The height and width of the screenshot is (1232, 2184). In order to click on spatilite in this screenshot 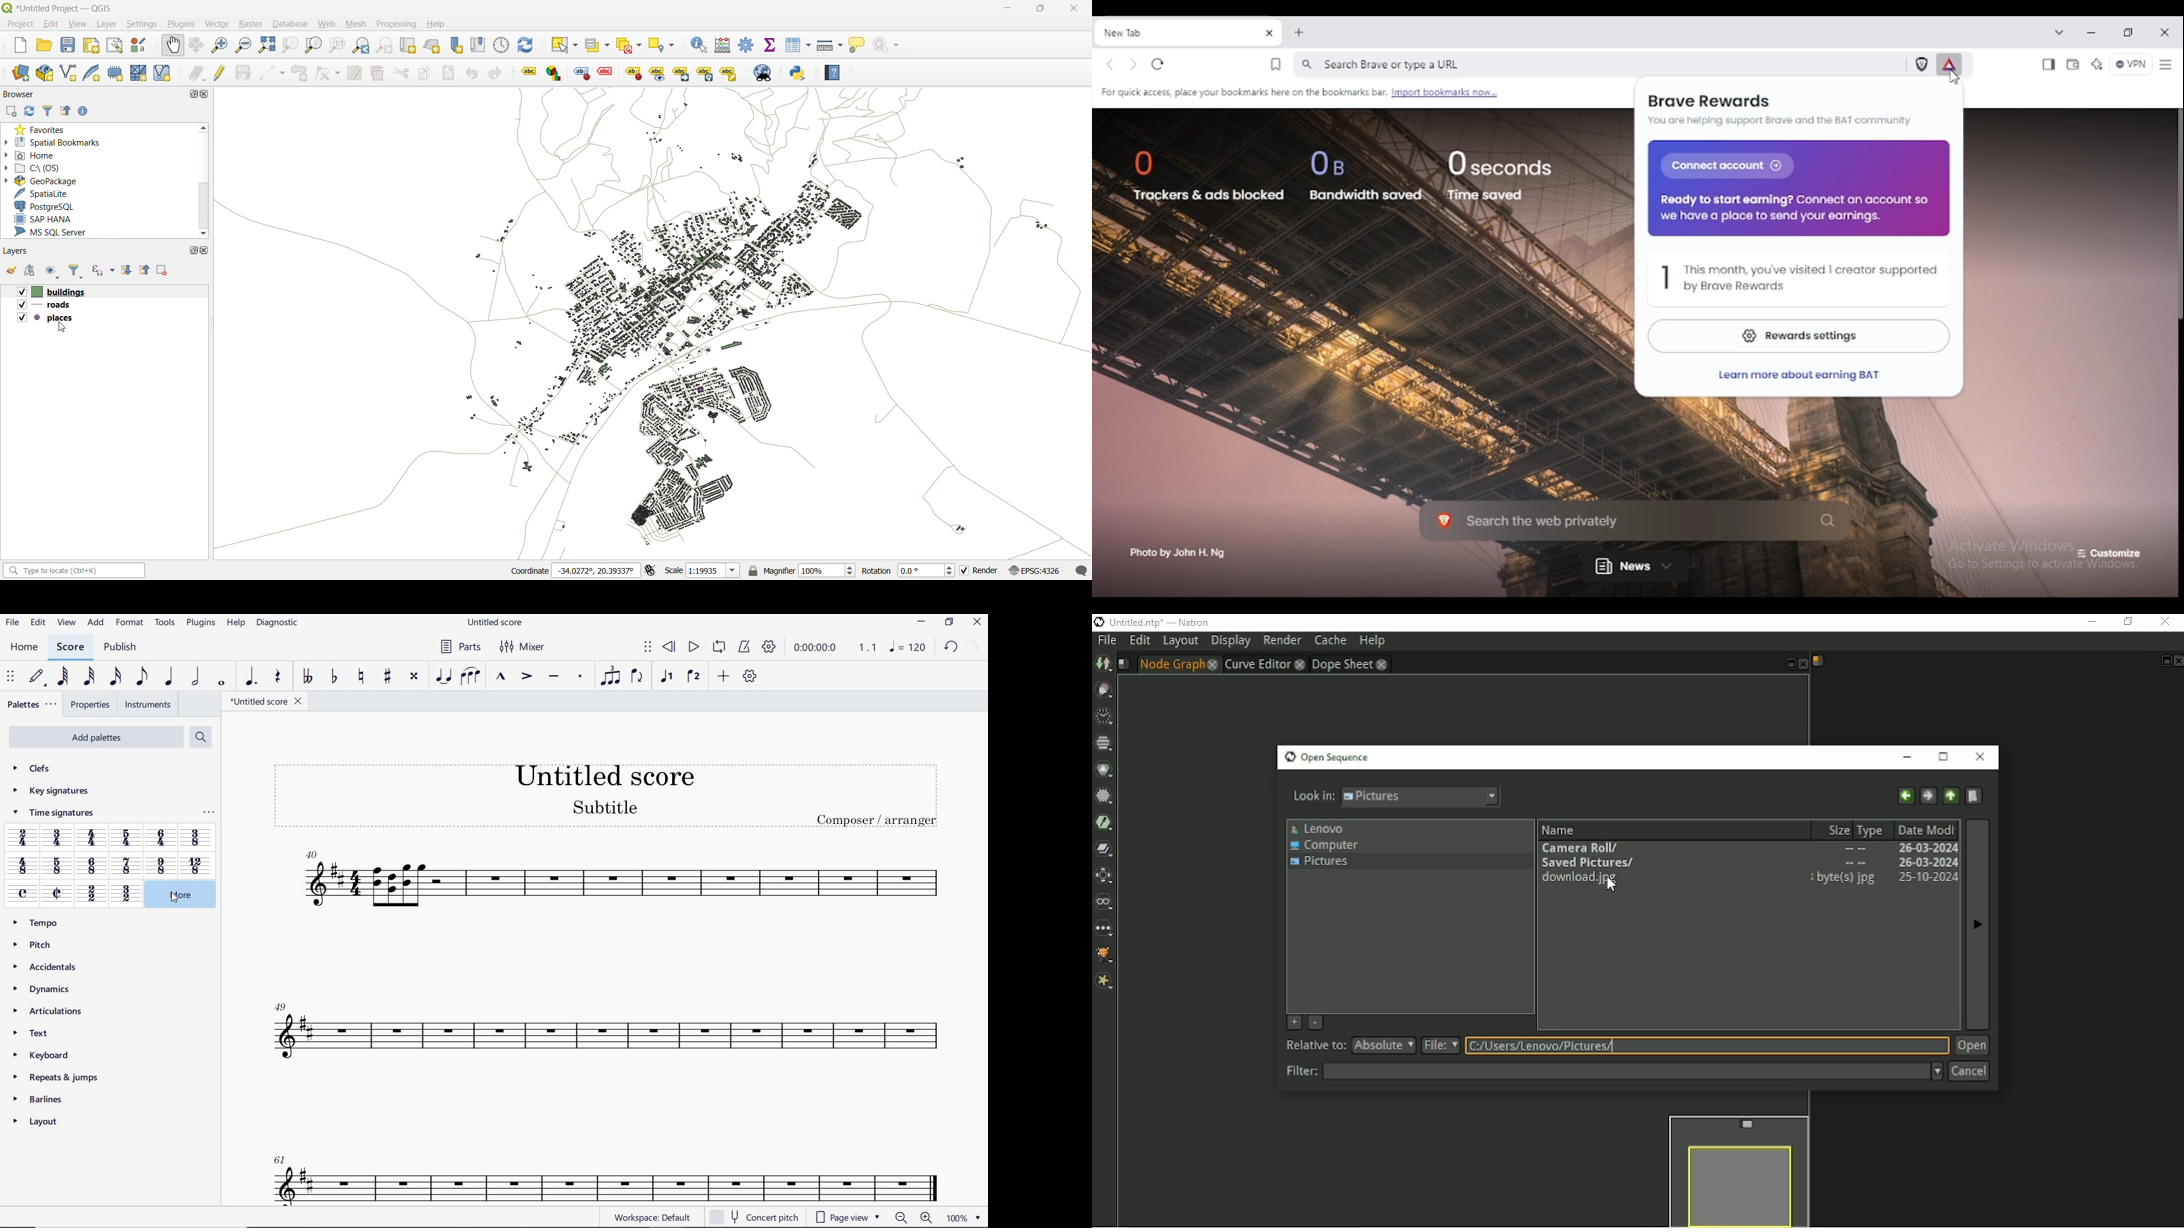, I will do `click(52, 193)`.